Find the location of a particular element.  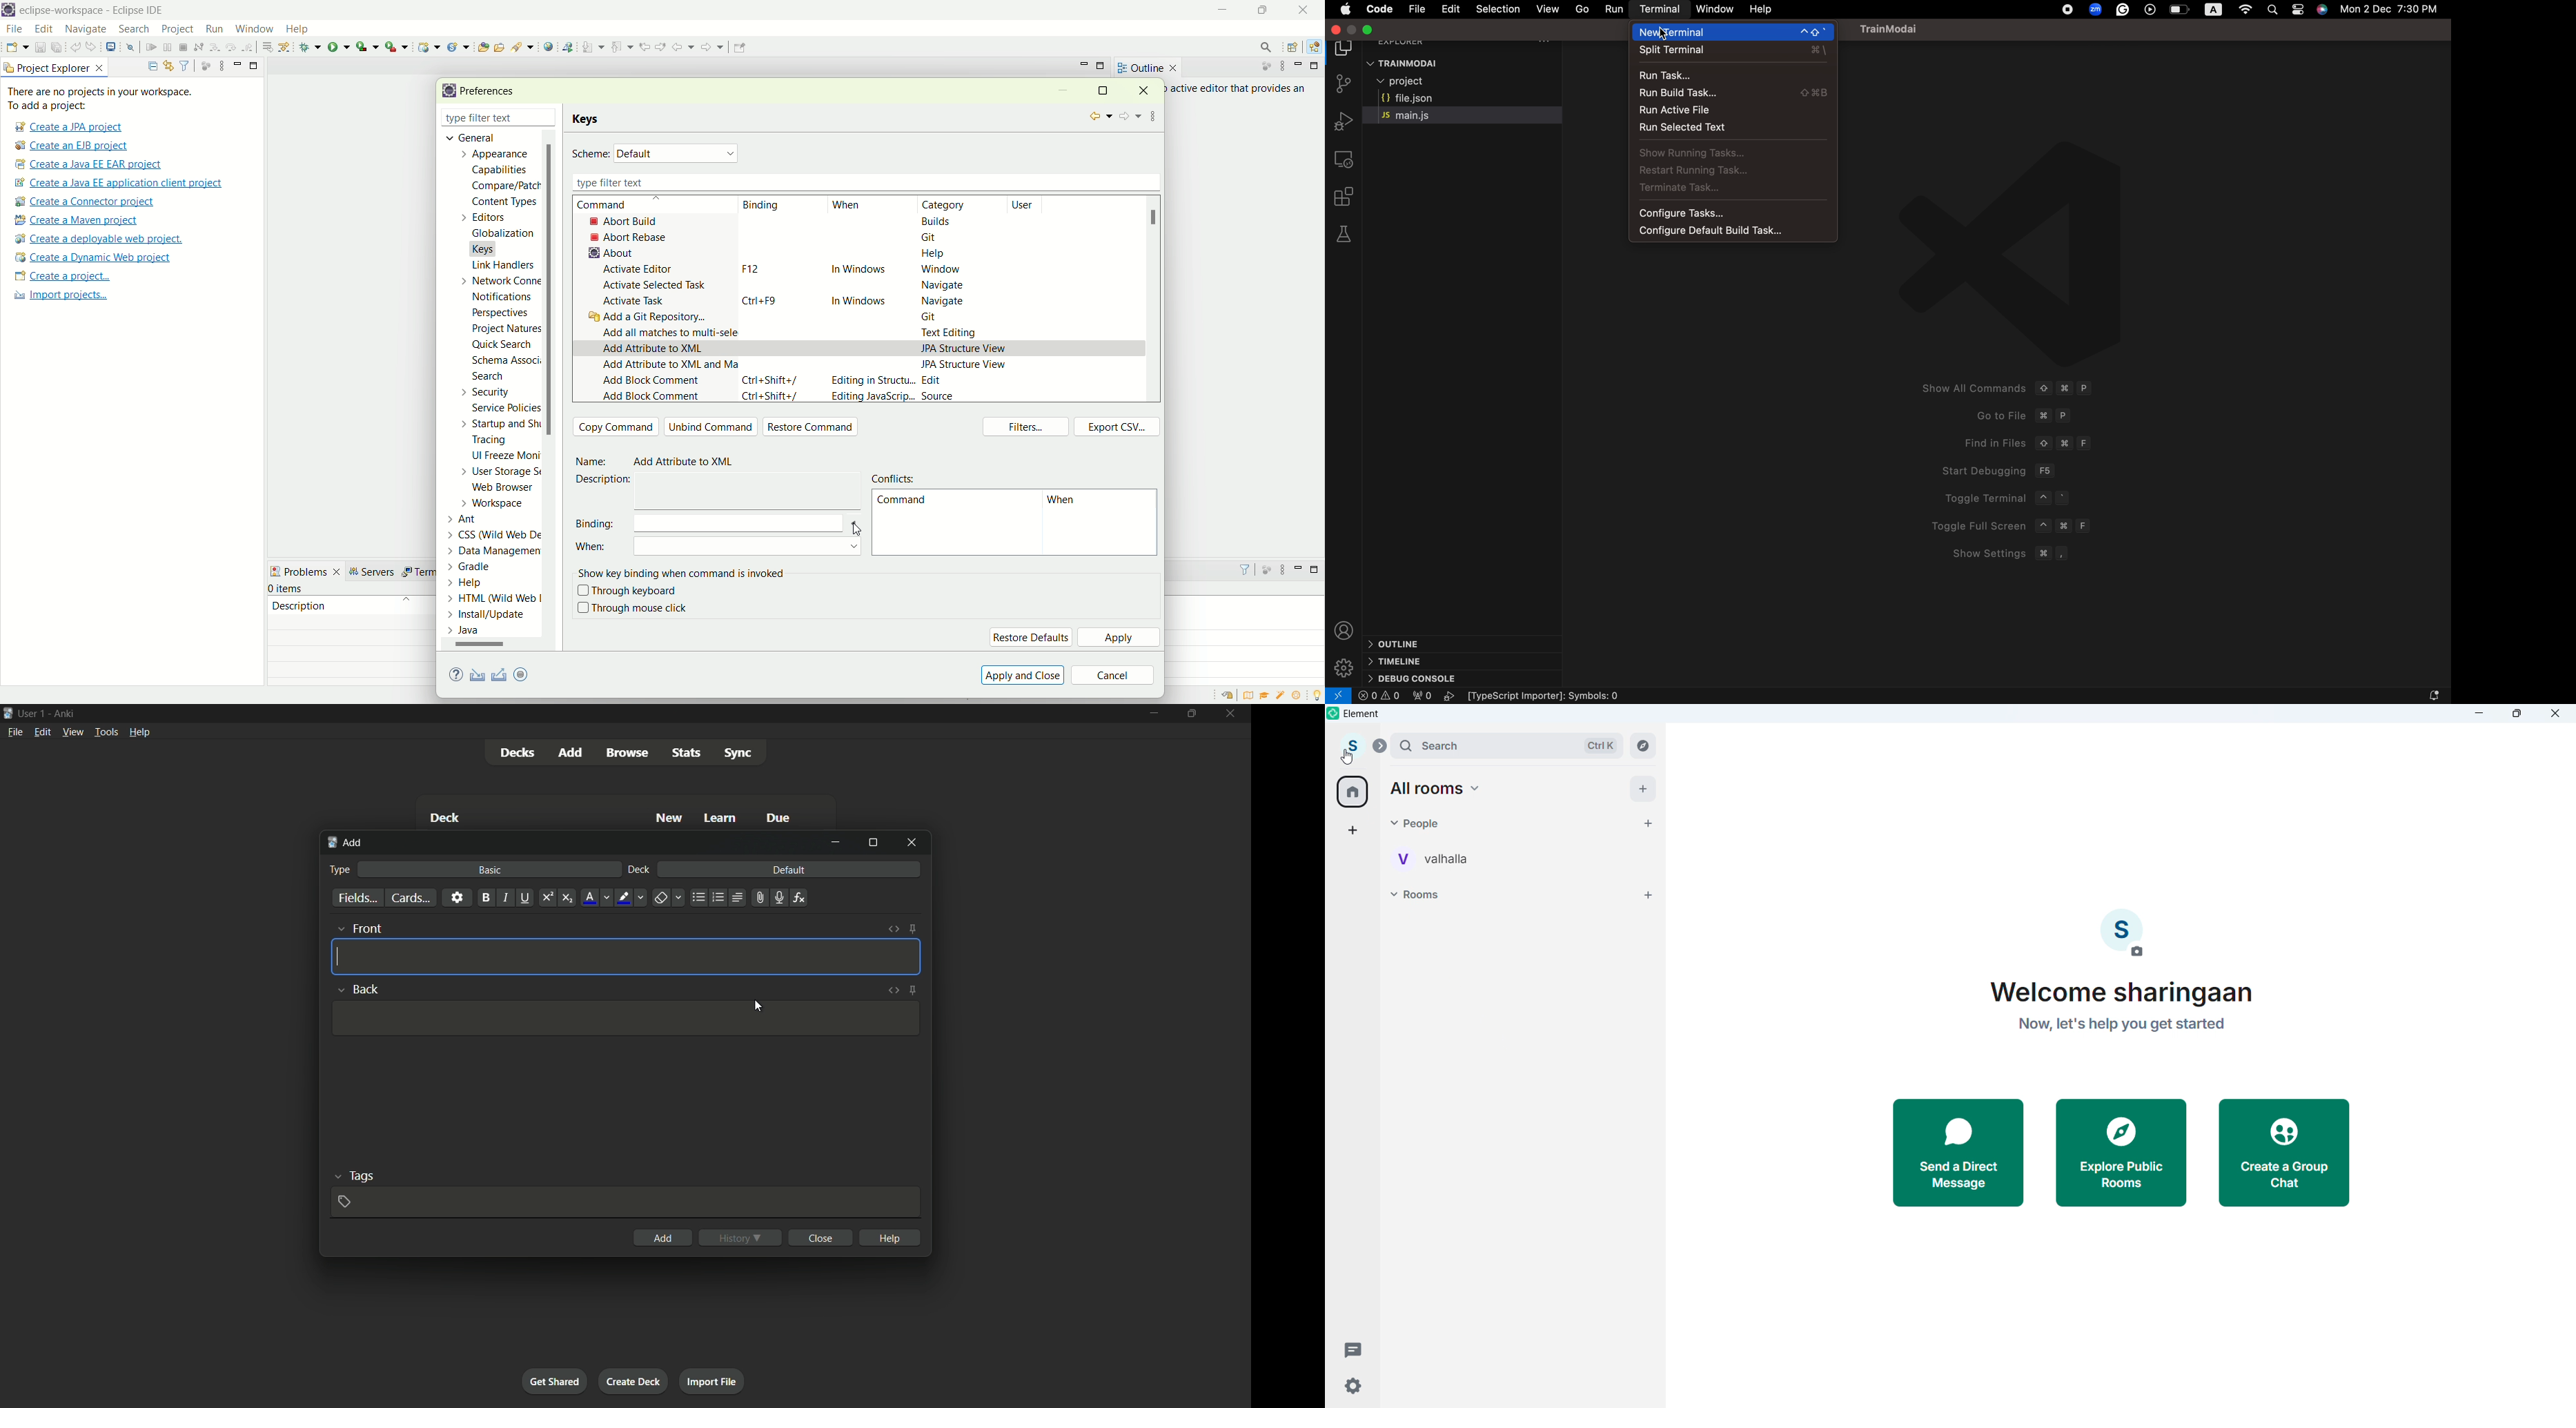

next annotation is located at coordinates (593, 46).